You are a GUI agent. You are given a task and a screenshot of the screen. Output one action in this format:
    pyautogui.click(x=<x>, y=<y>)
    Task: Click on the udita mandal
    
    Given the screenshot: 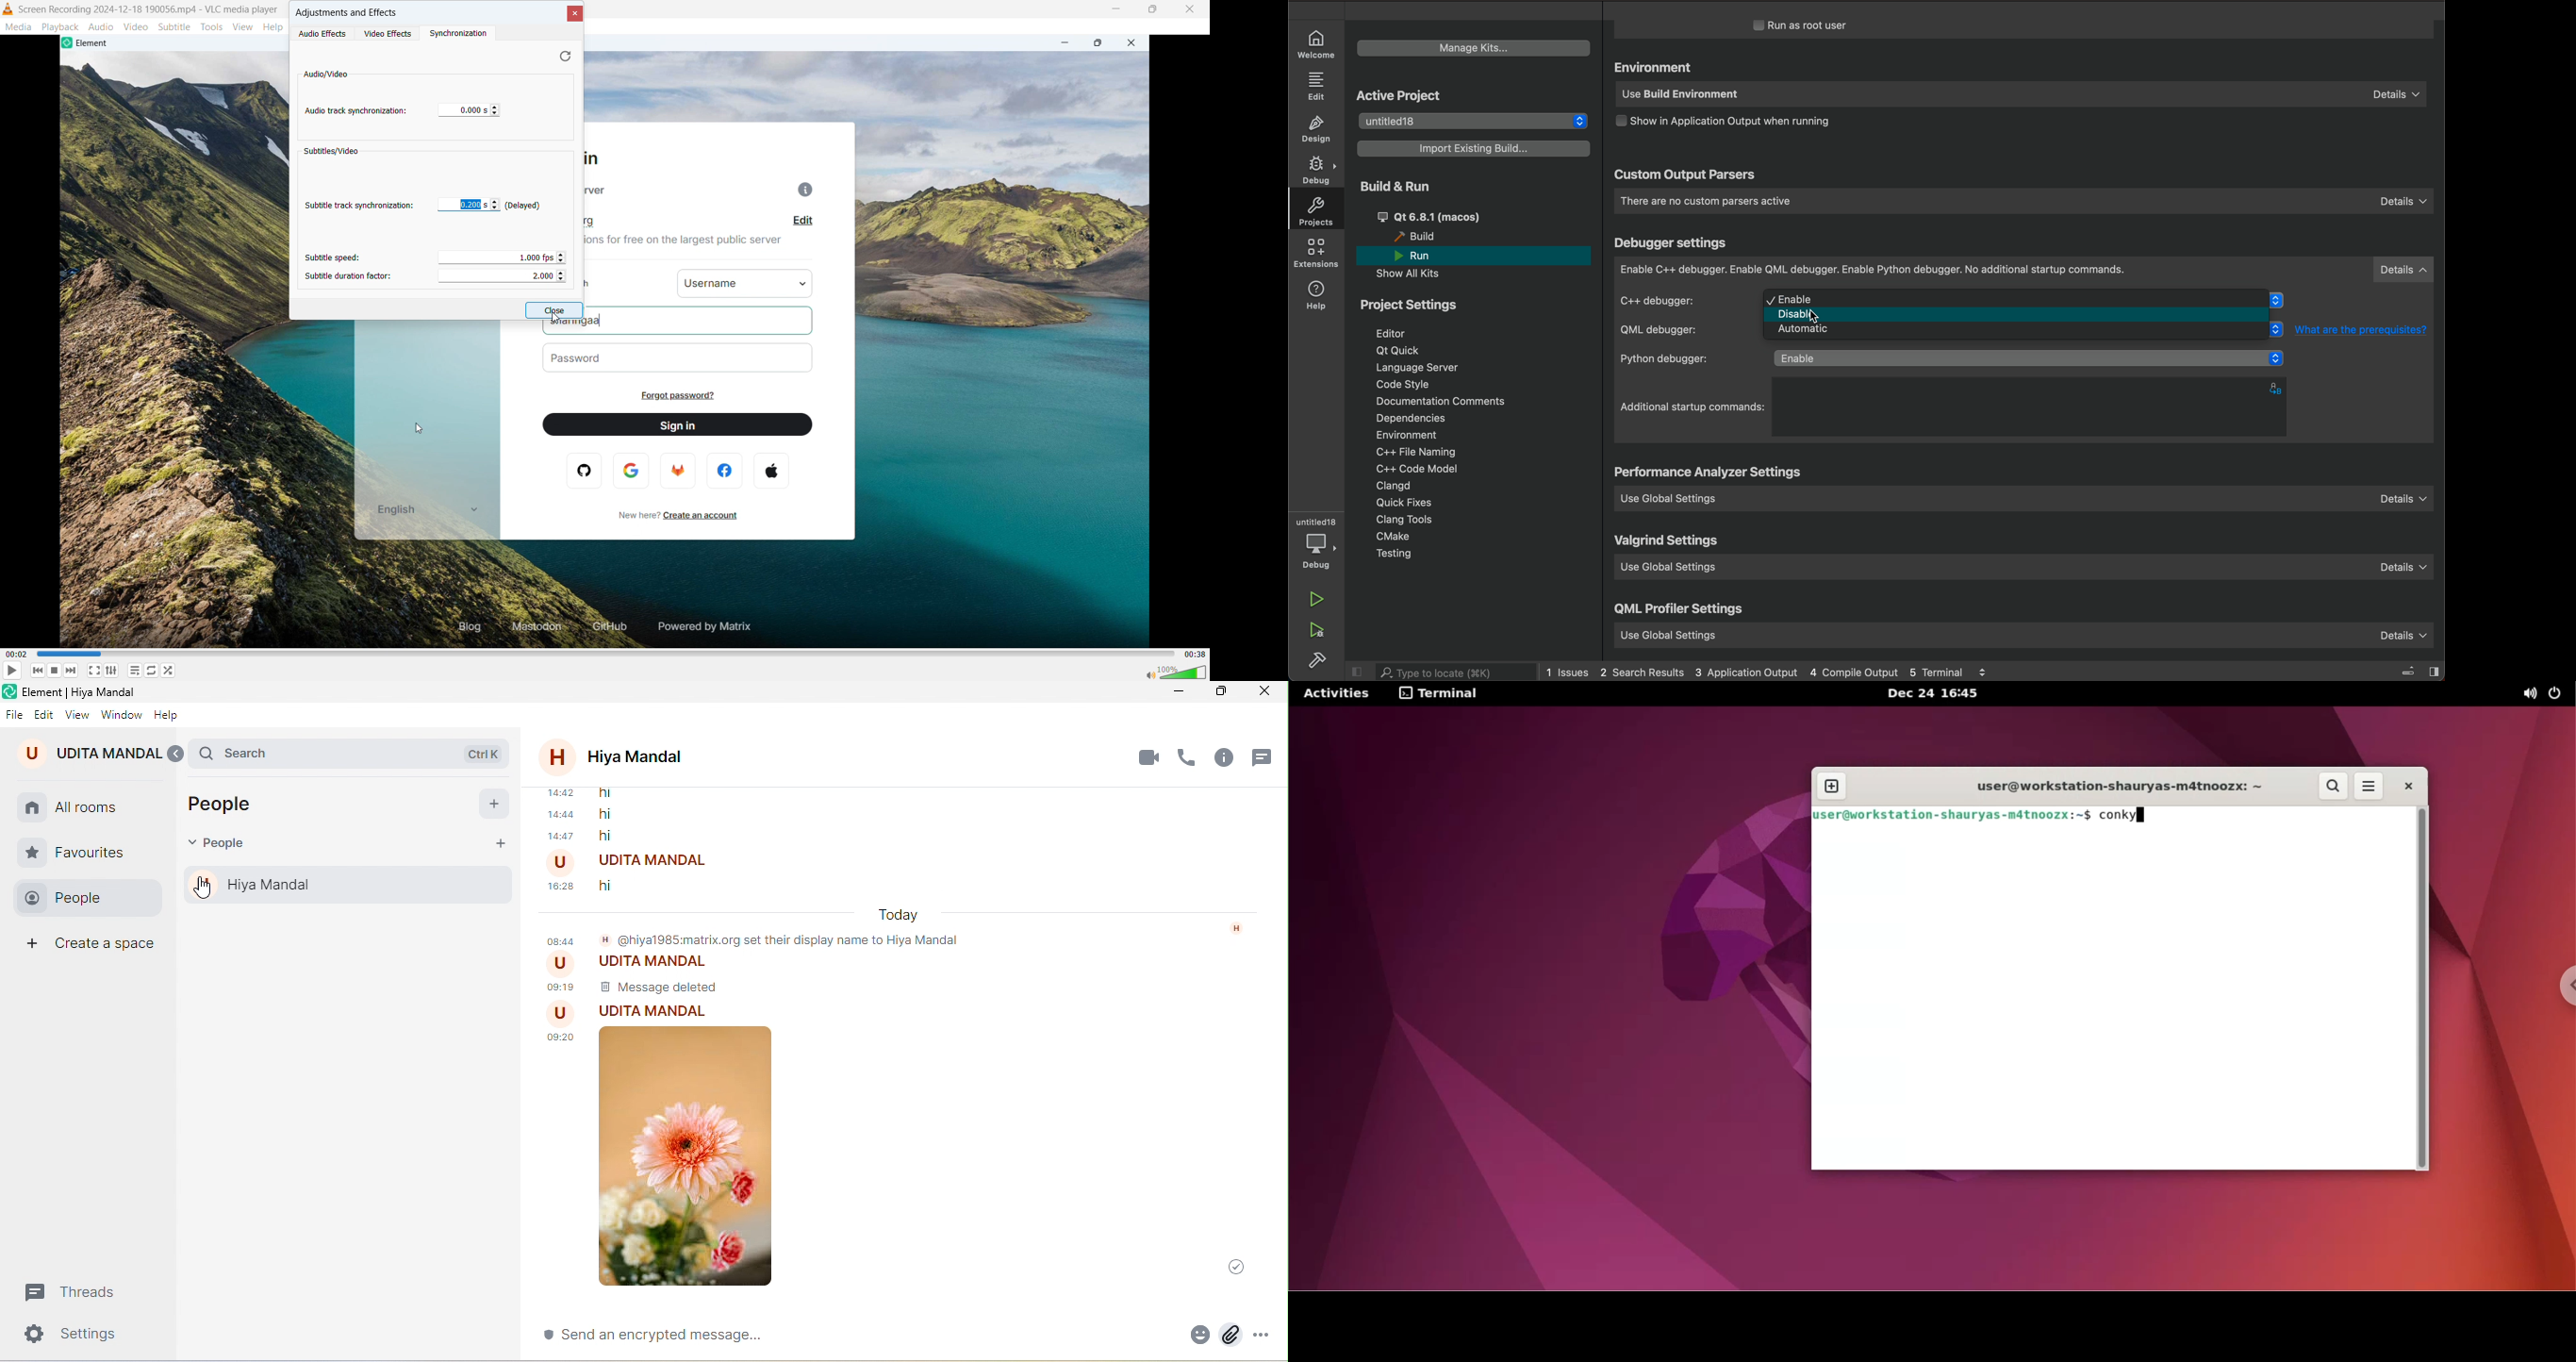 What is the action you would take?
    pyautogui.click(x=653, y=1011)
    